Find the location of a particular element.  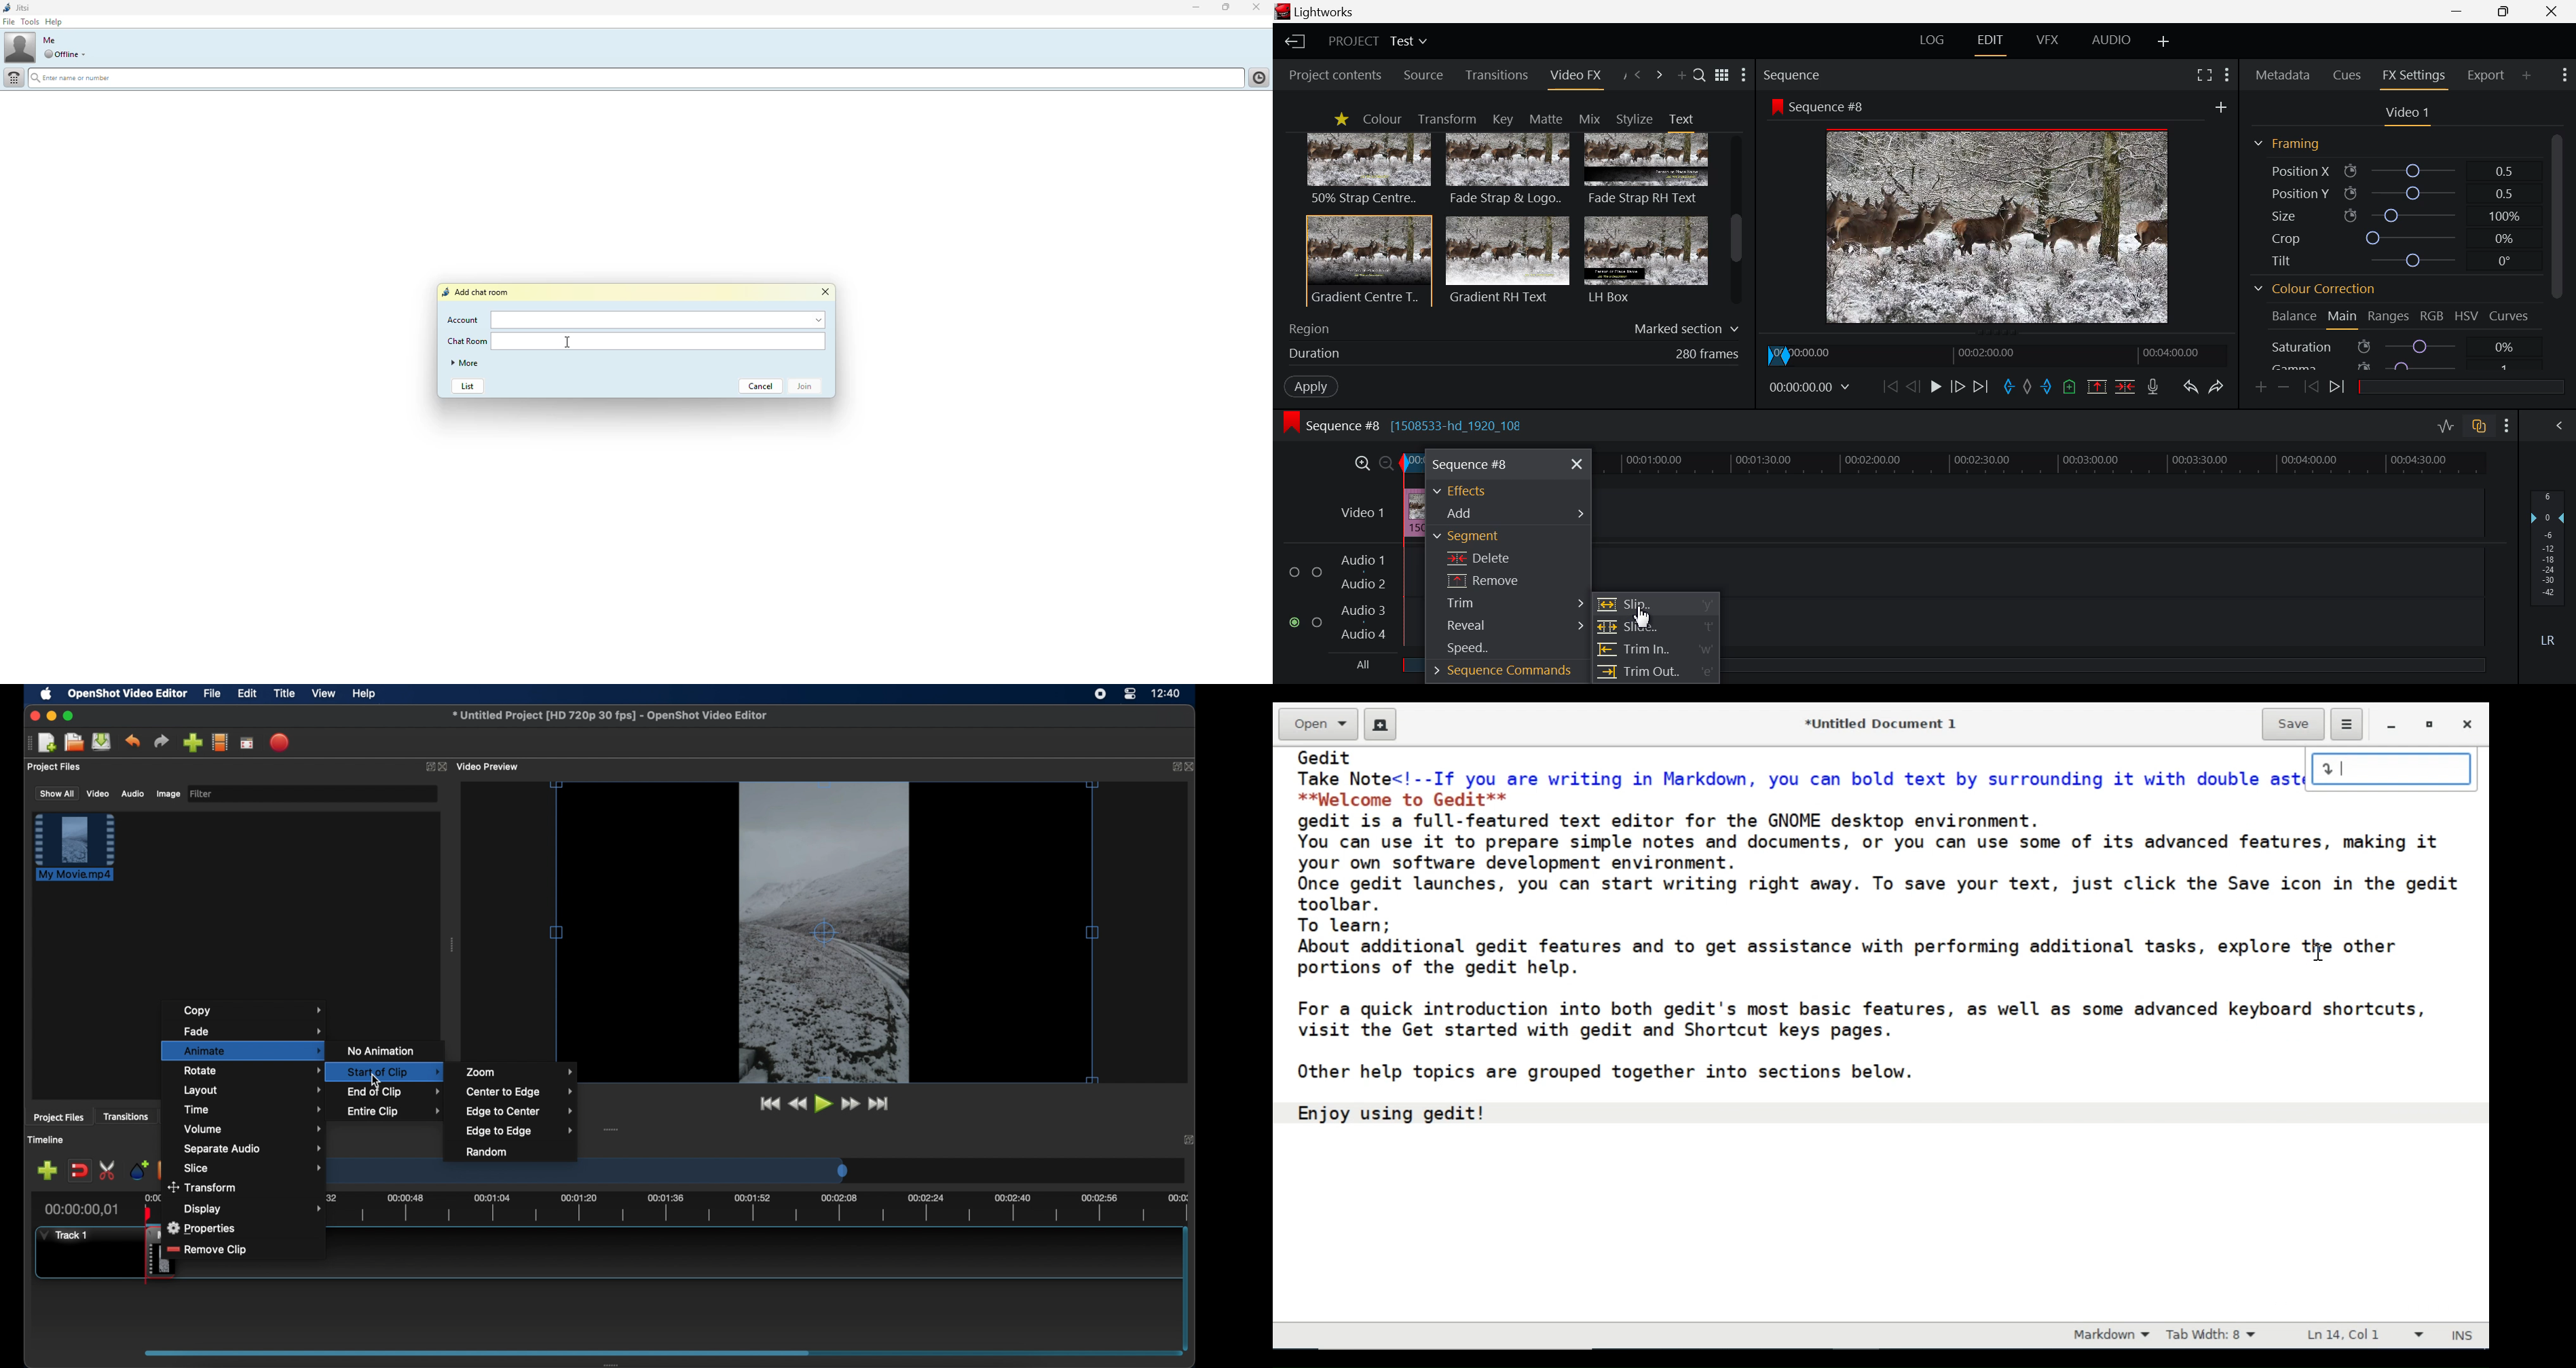

Gradient RH Text is located at coordinates (1505, 259).